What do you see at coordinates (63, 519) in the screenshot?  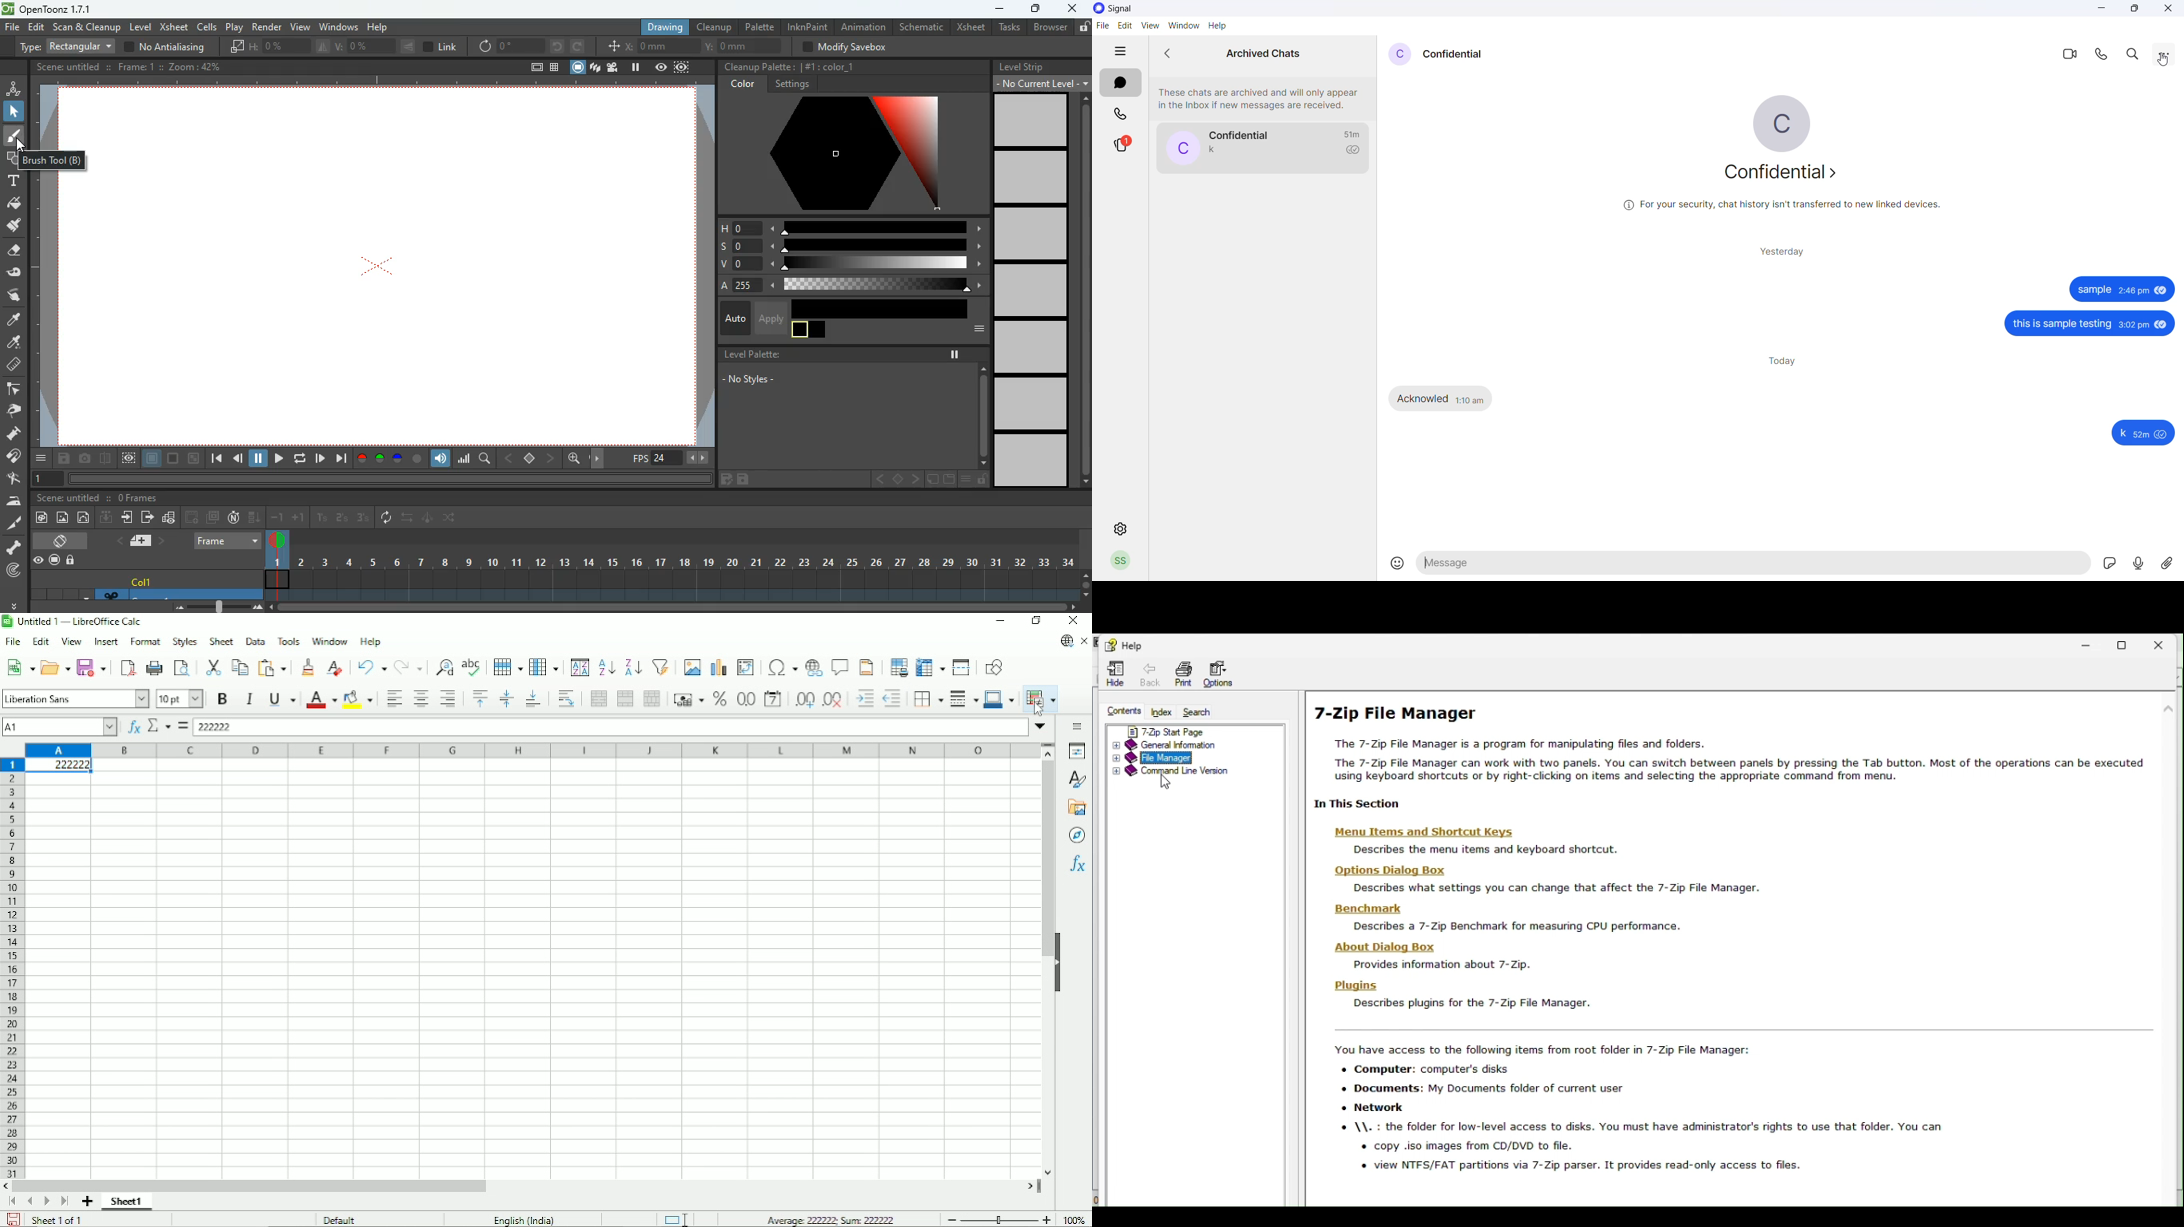 I see `image` at bounding box center [63, 519].